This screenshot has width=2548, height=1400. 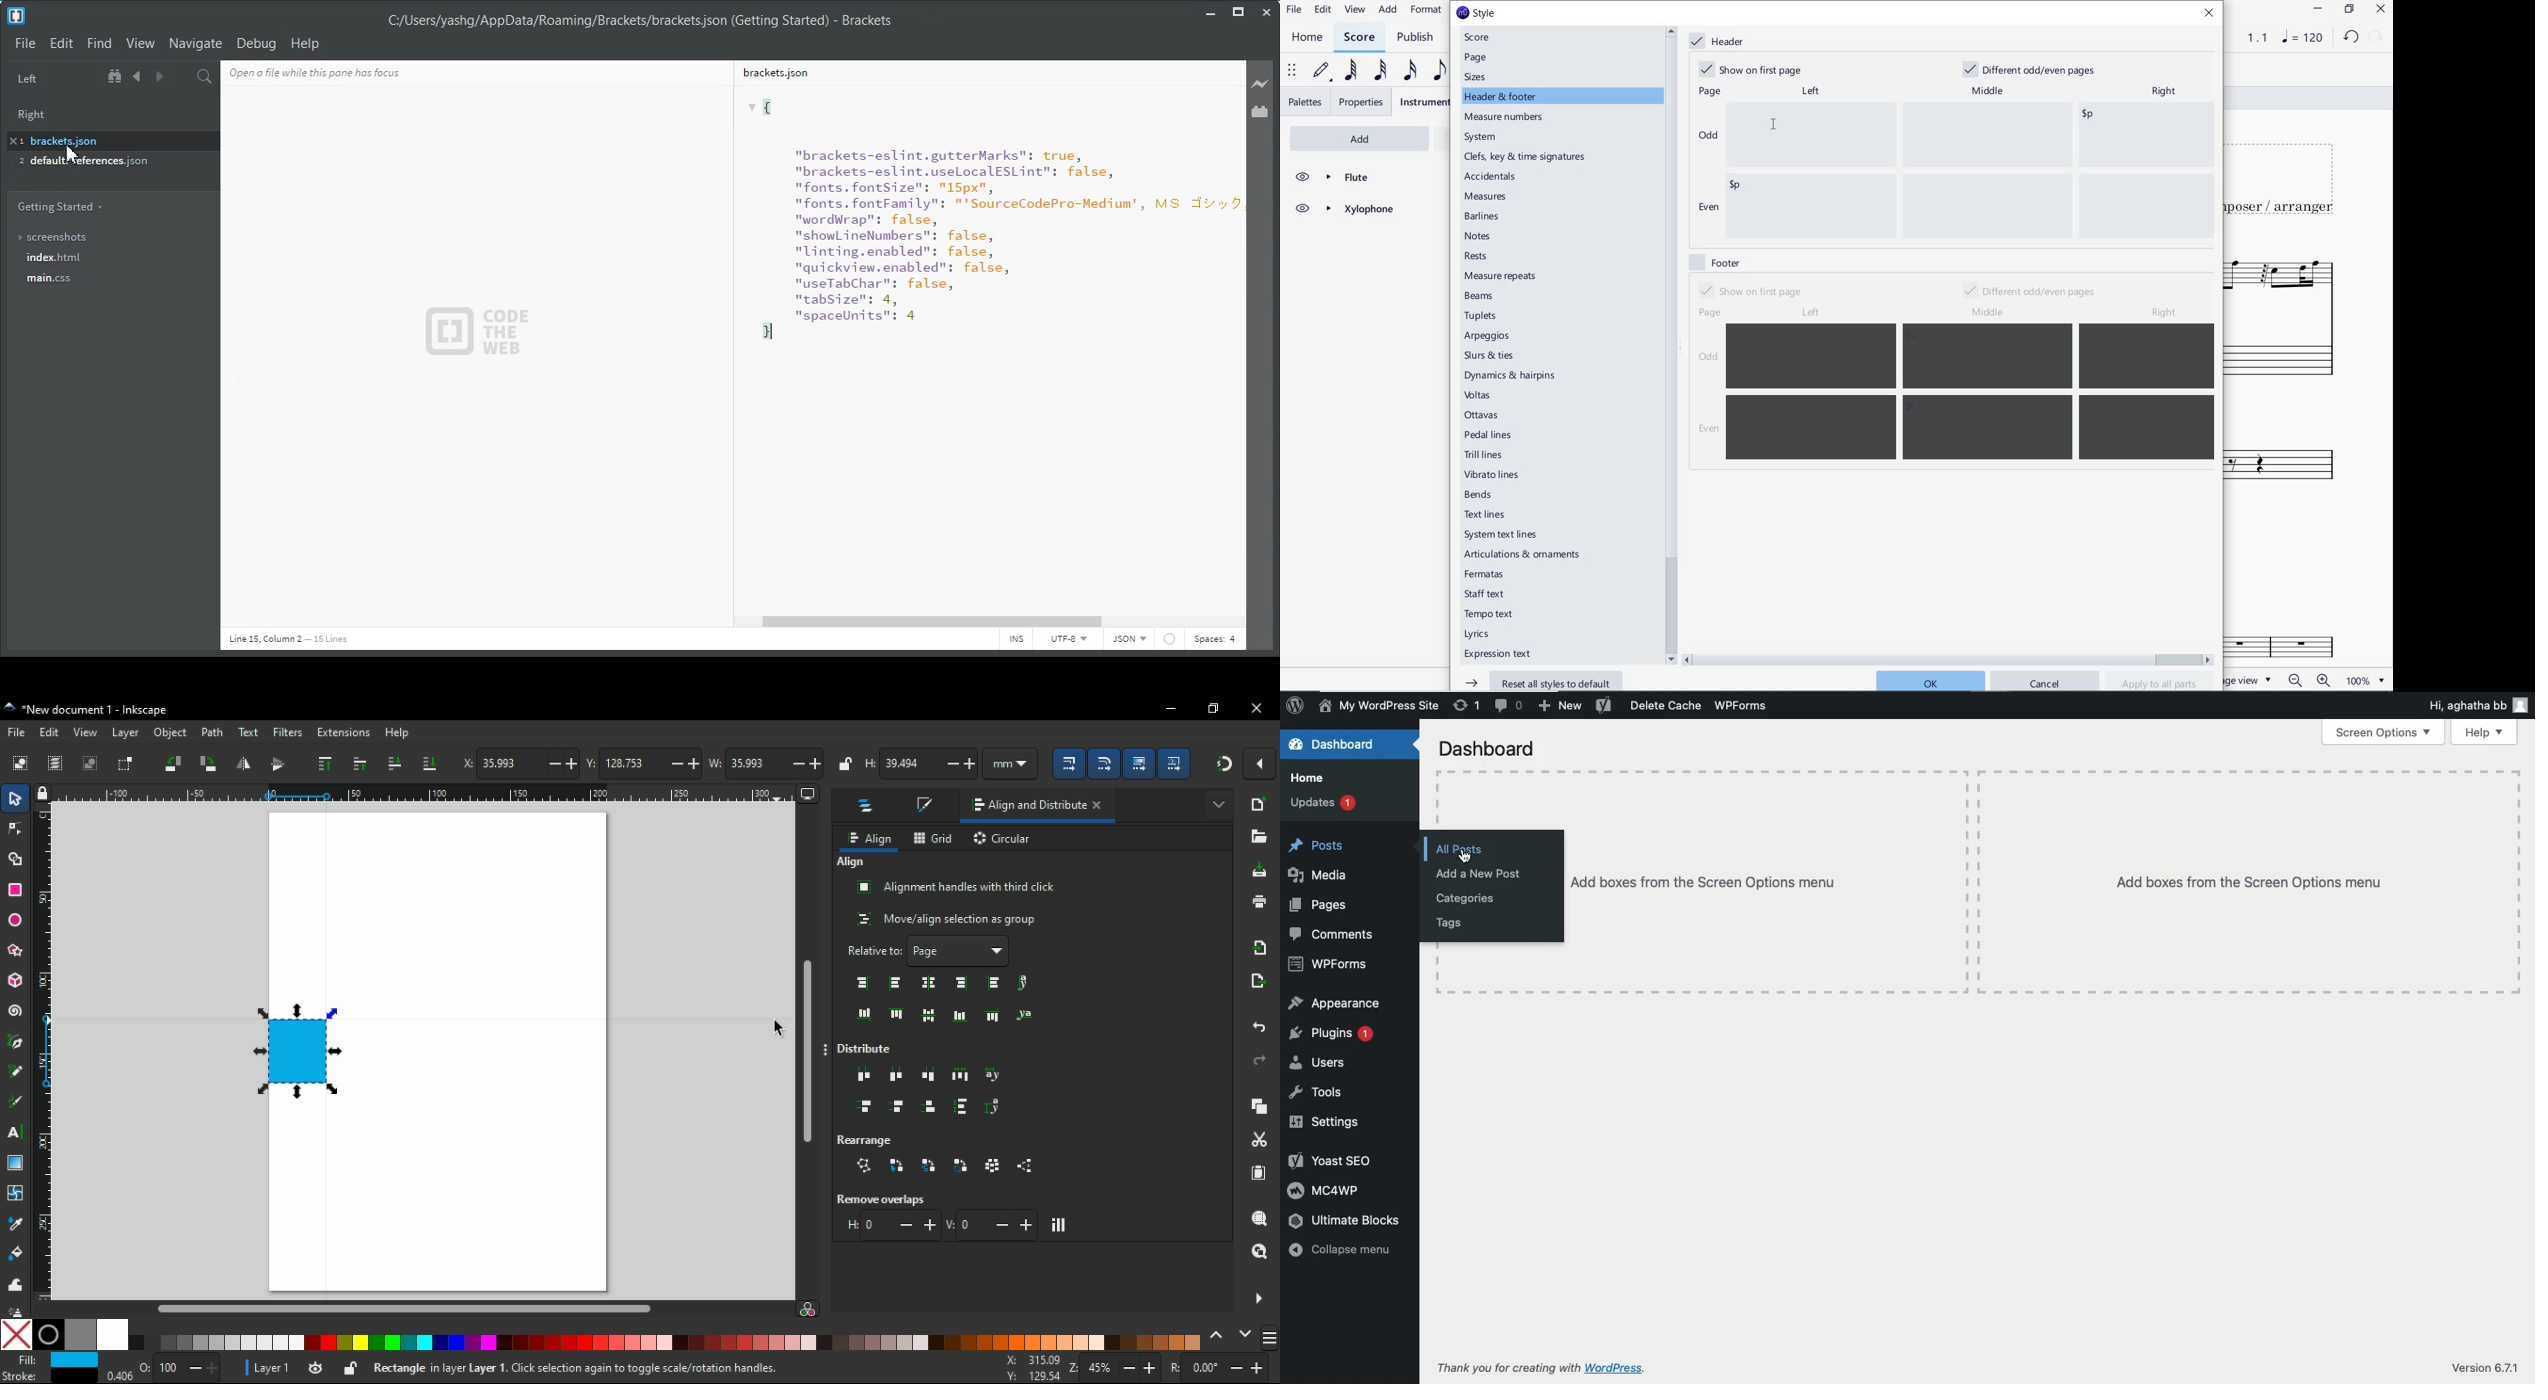 What do you see at coordinates (1344, 178) in the screenshot?
I see `FLUTE` at bounding box center [1344, 178].